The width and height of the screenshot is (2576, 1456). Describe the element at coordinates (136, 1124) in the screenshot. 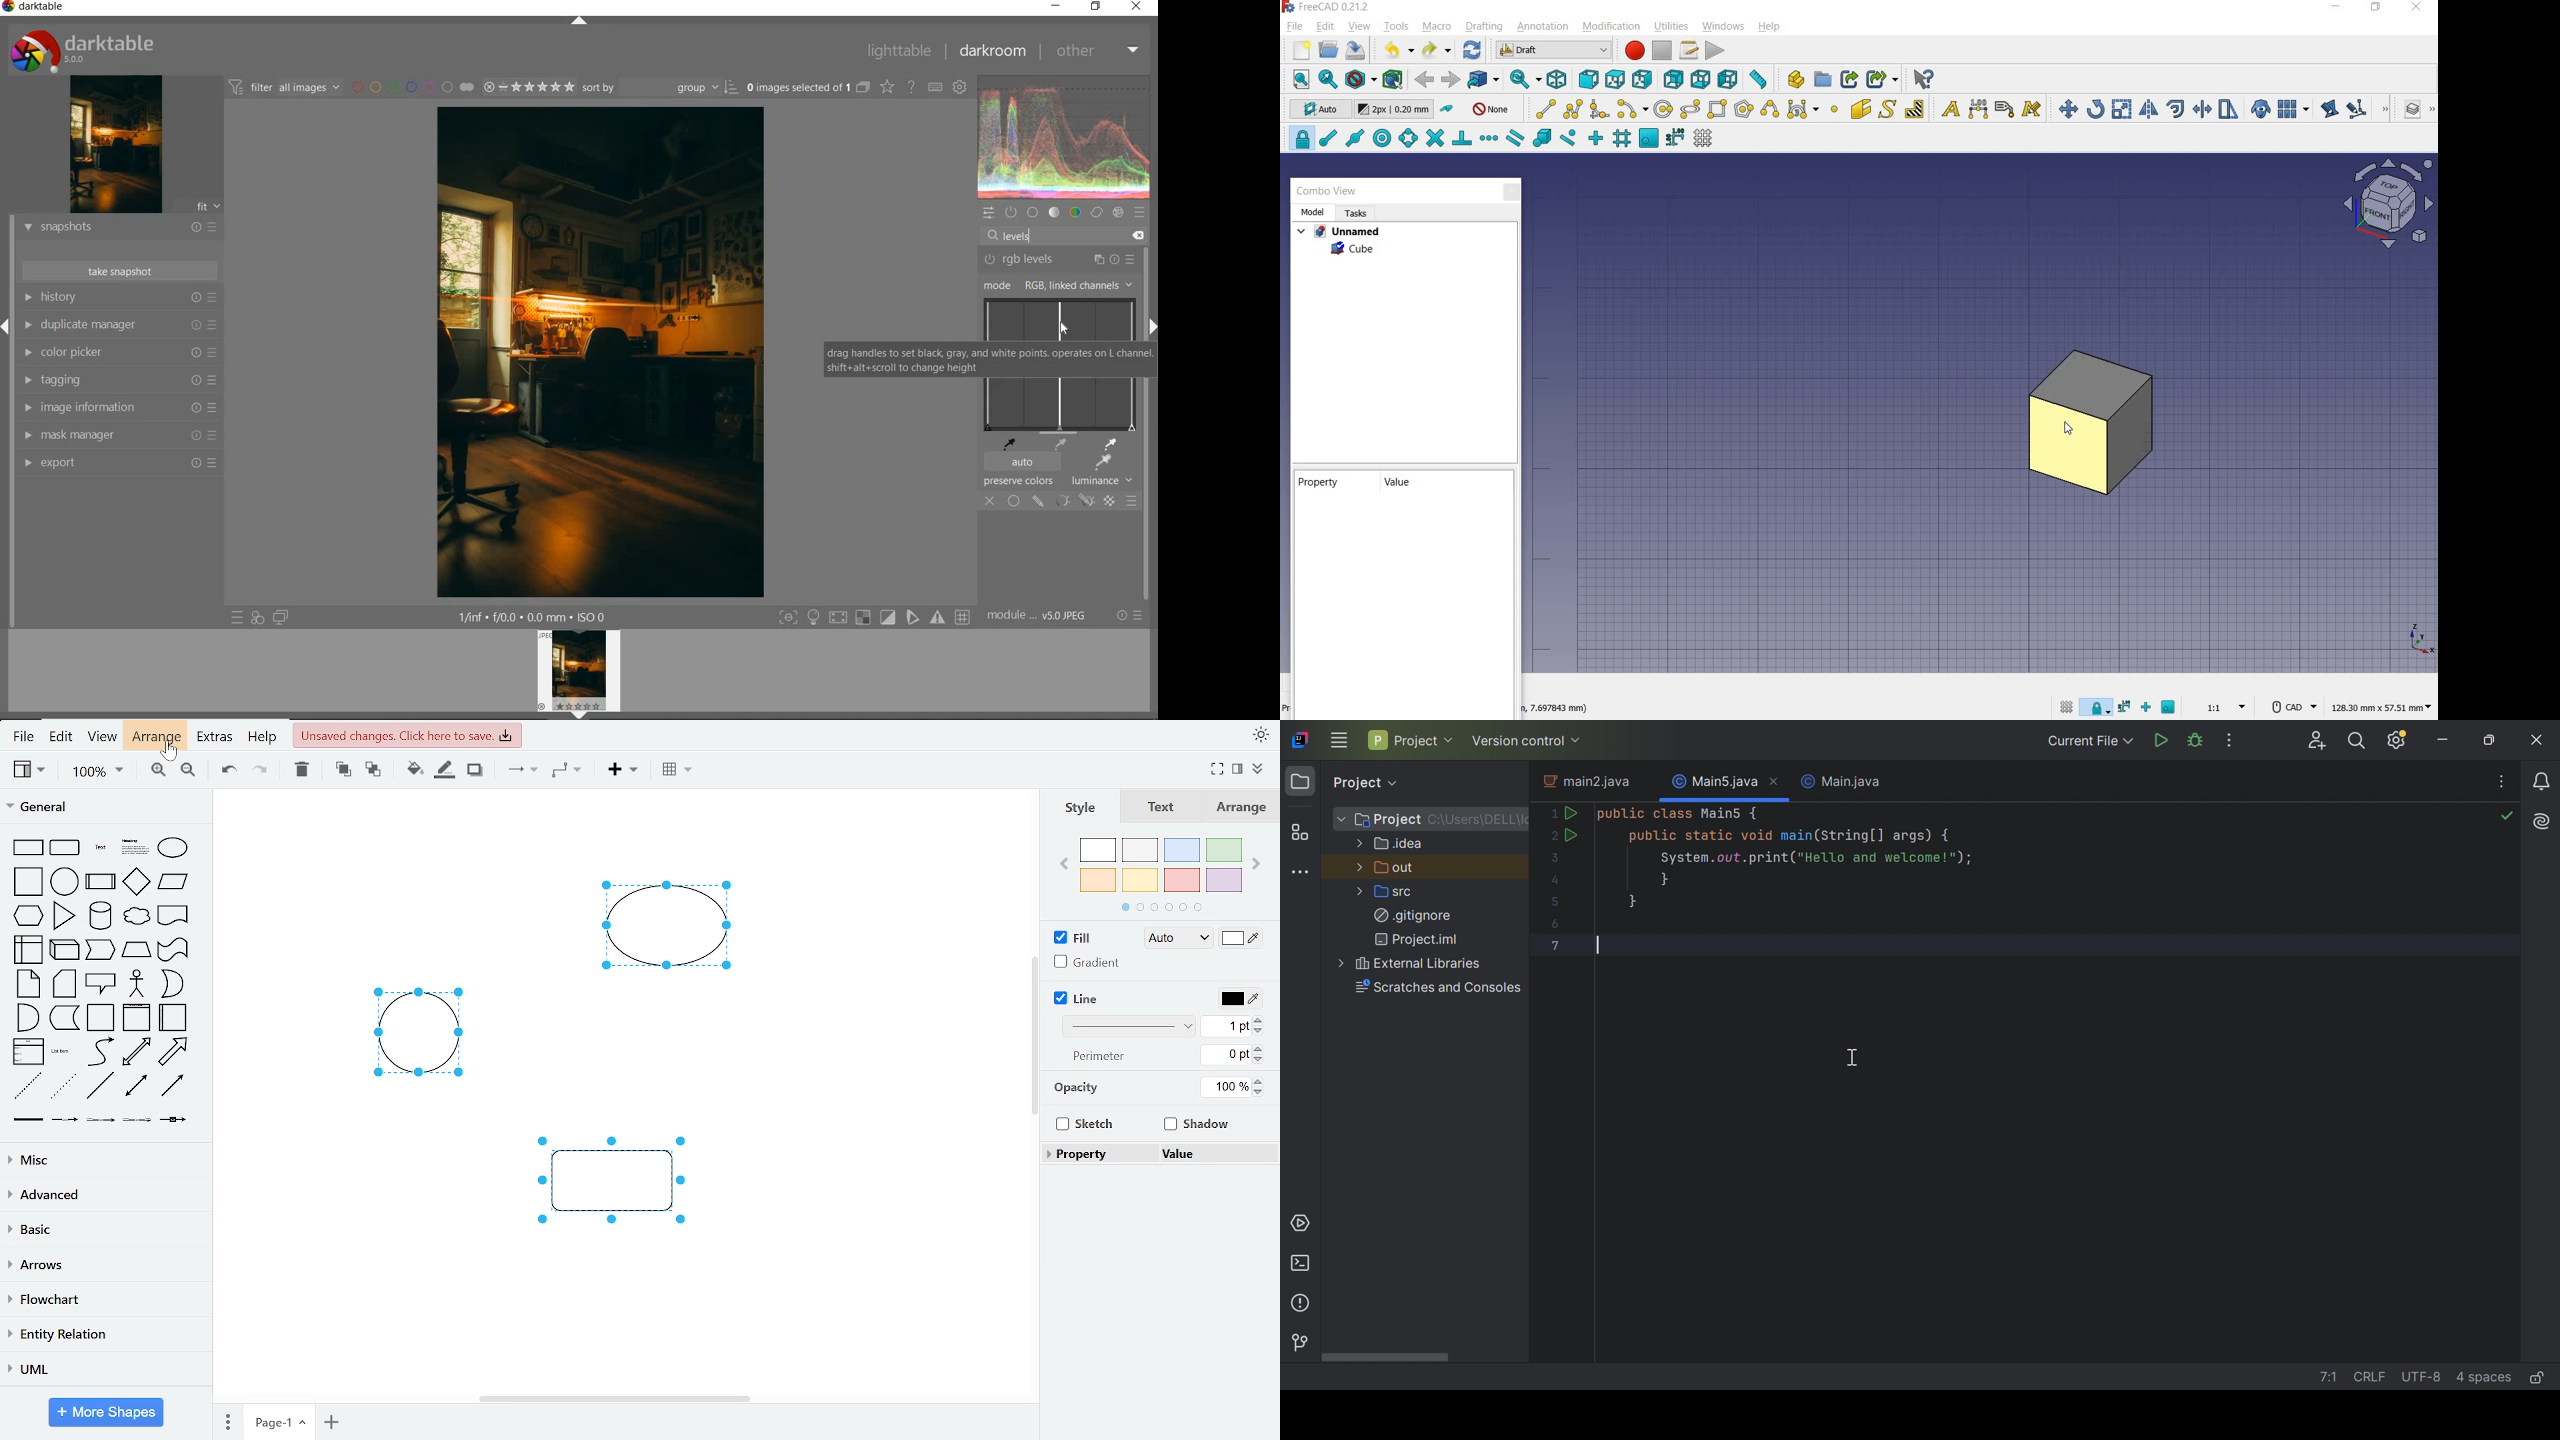

I see `Connector with 3 label` at that location.